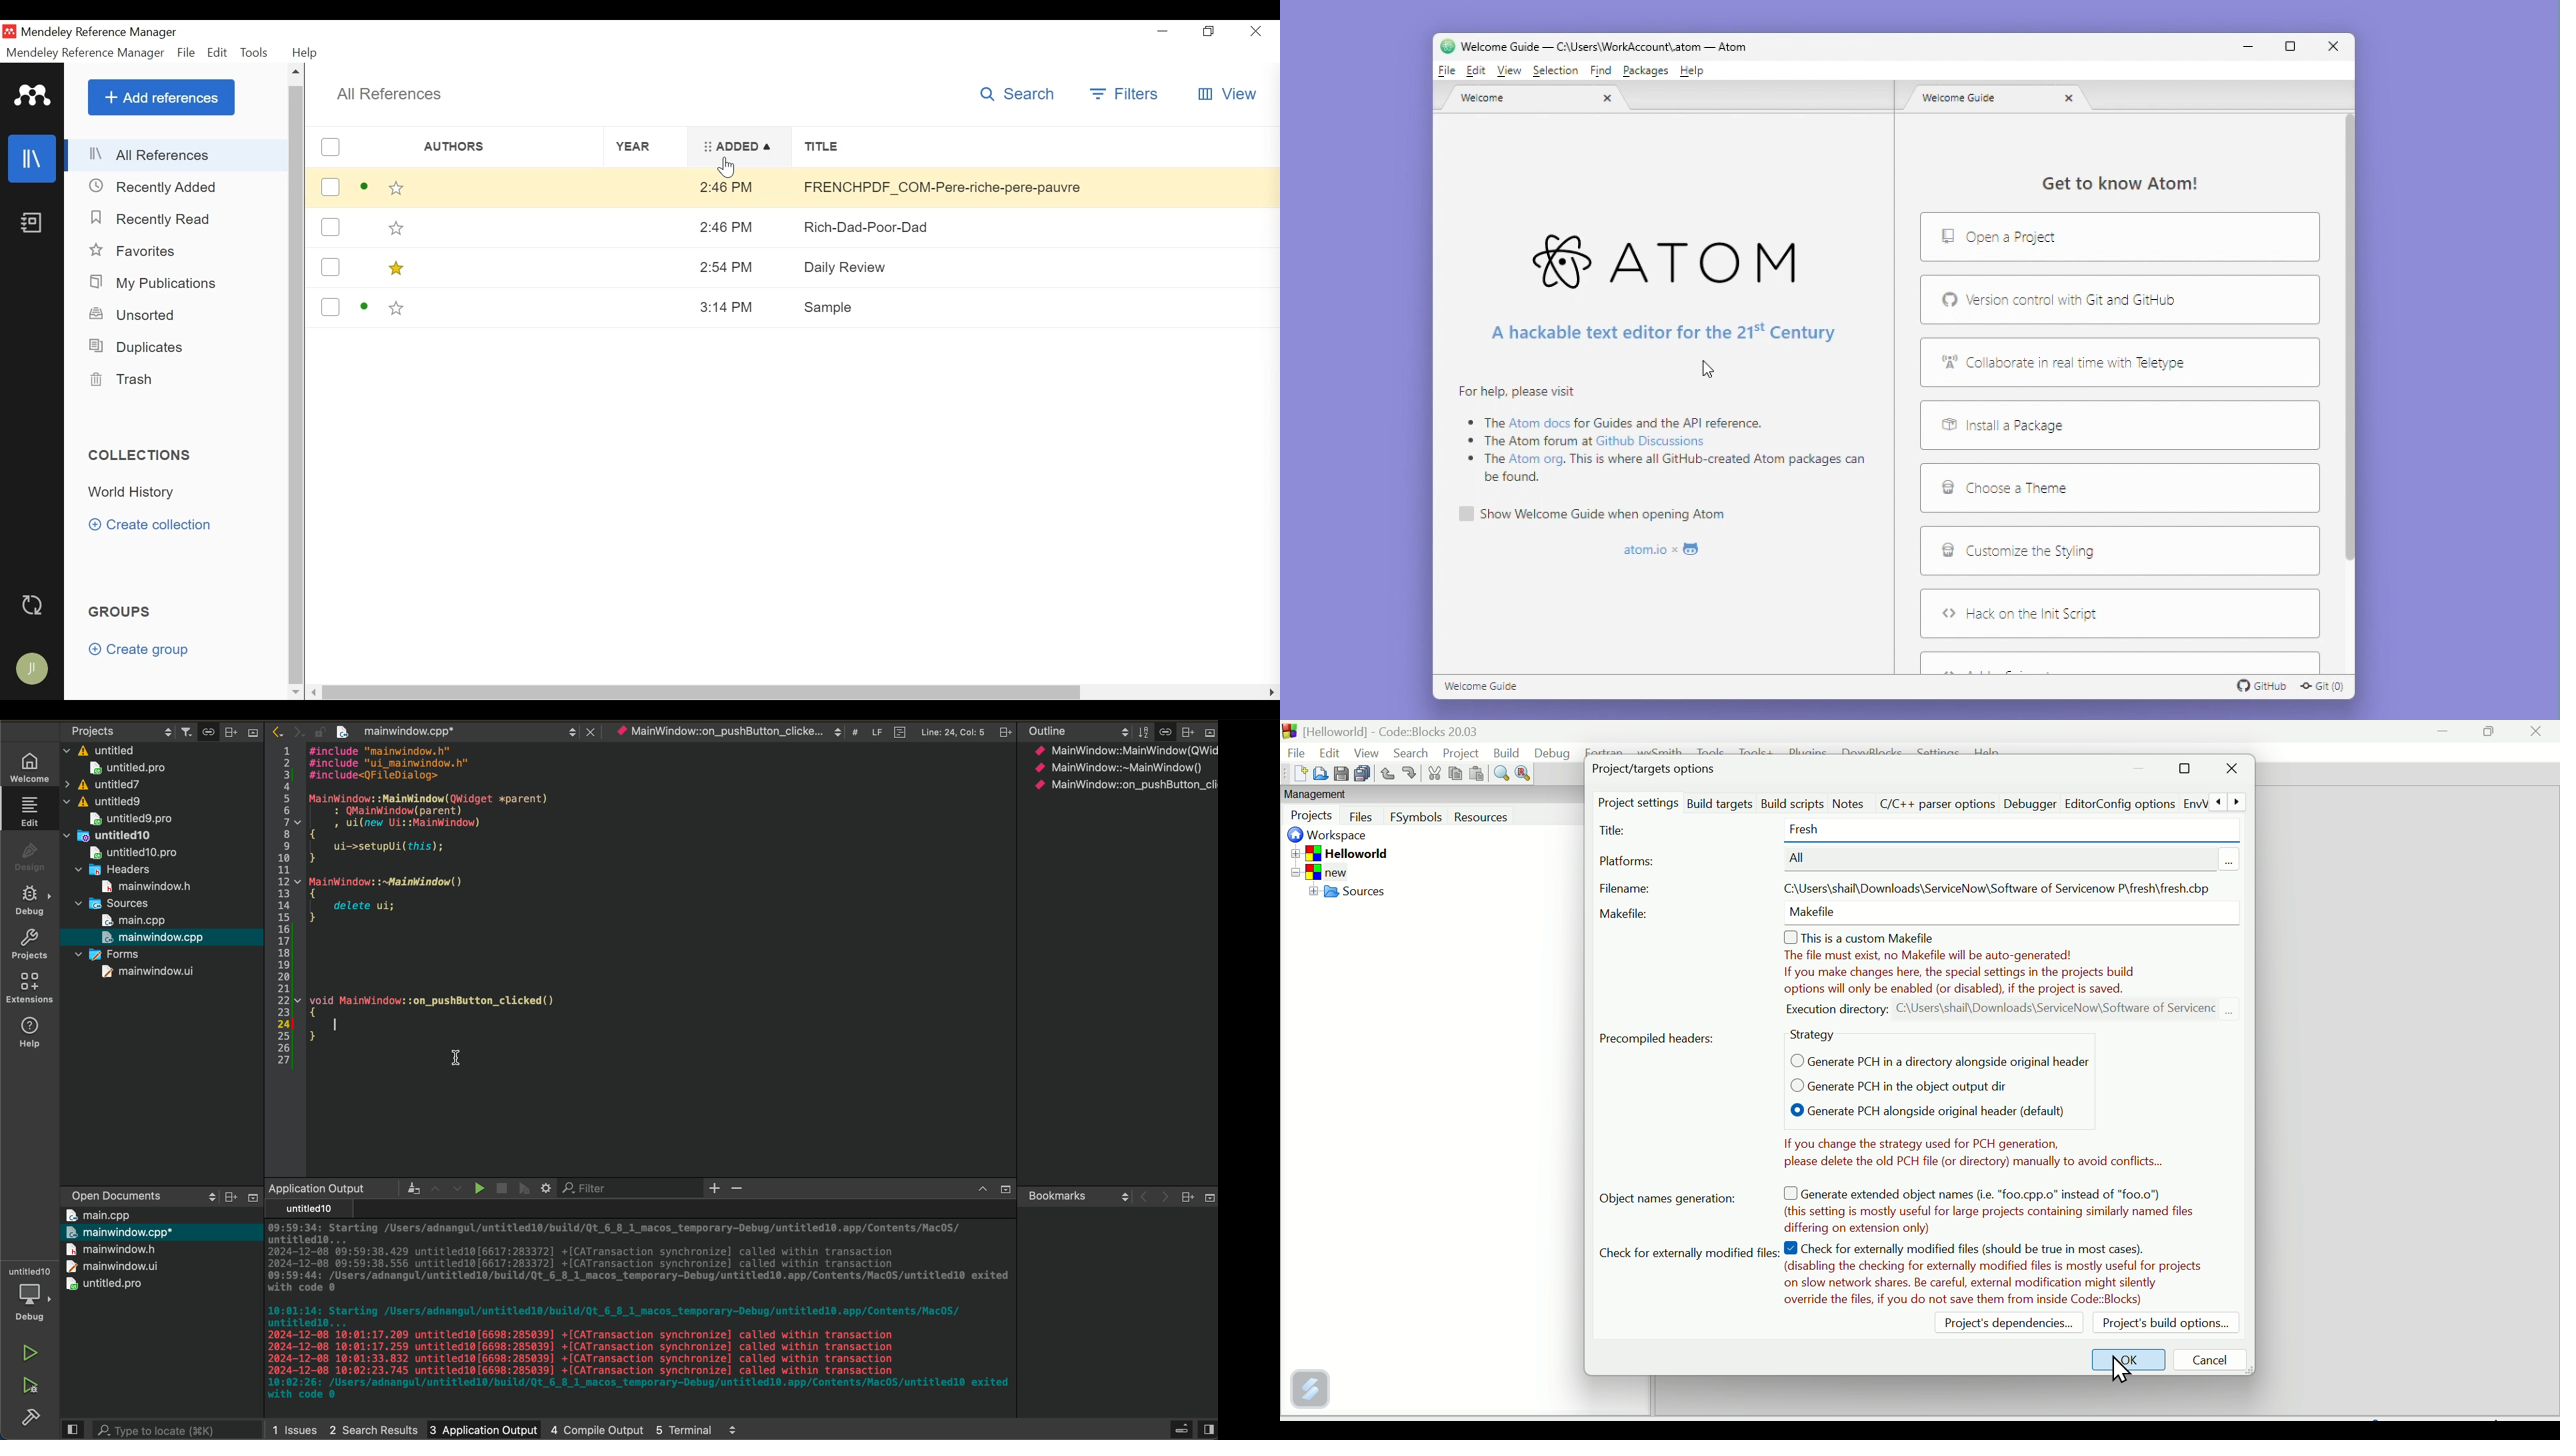 This screenshot has width=2576, height=1456. What do you see at coordinates (92, 730) in the screenshot?
I see `projects` at bounding box center [92, 730].